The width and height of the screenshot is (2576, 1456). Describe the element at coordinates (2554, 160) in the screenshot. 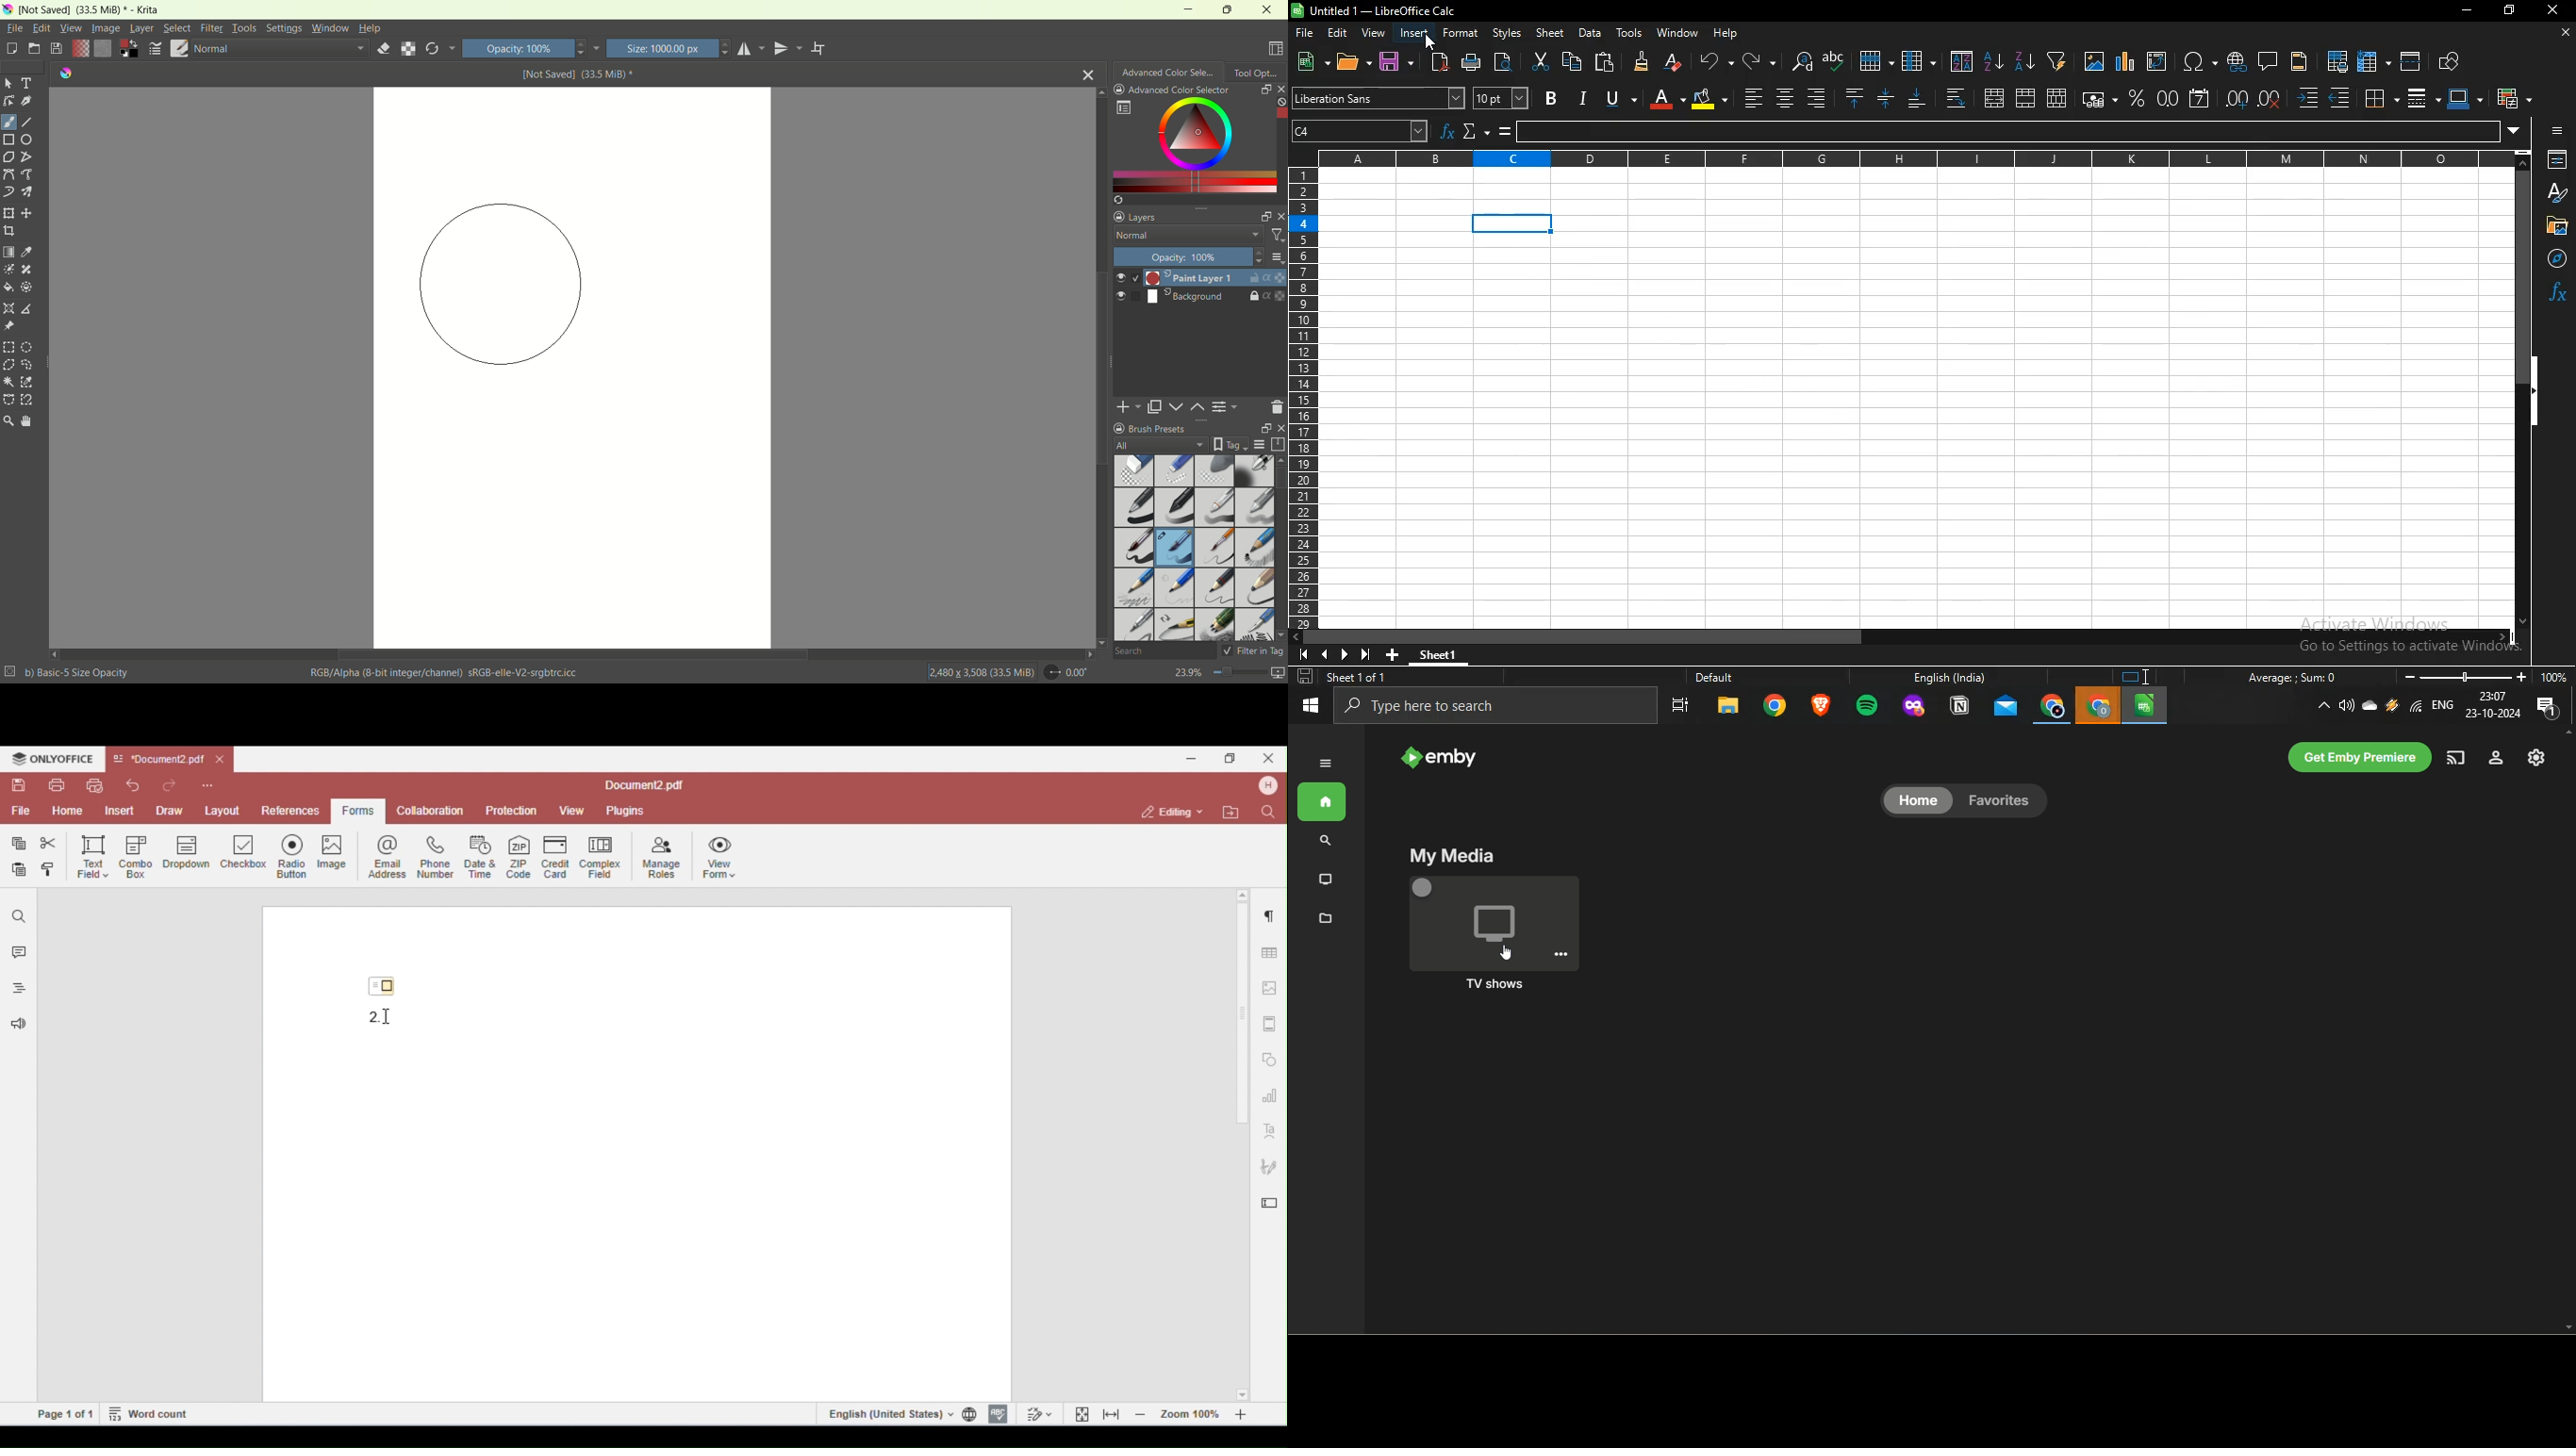

I see `properties` at that location.